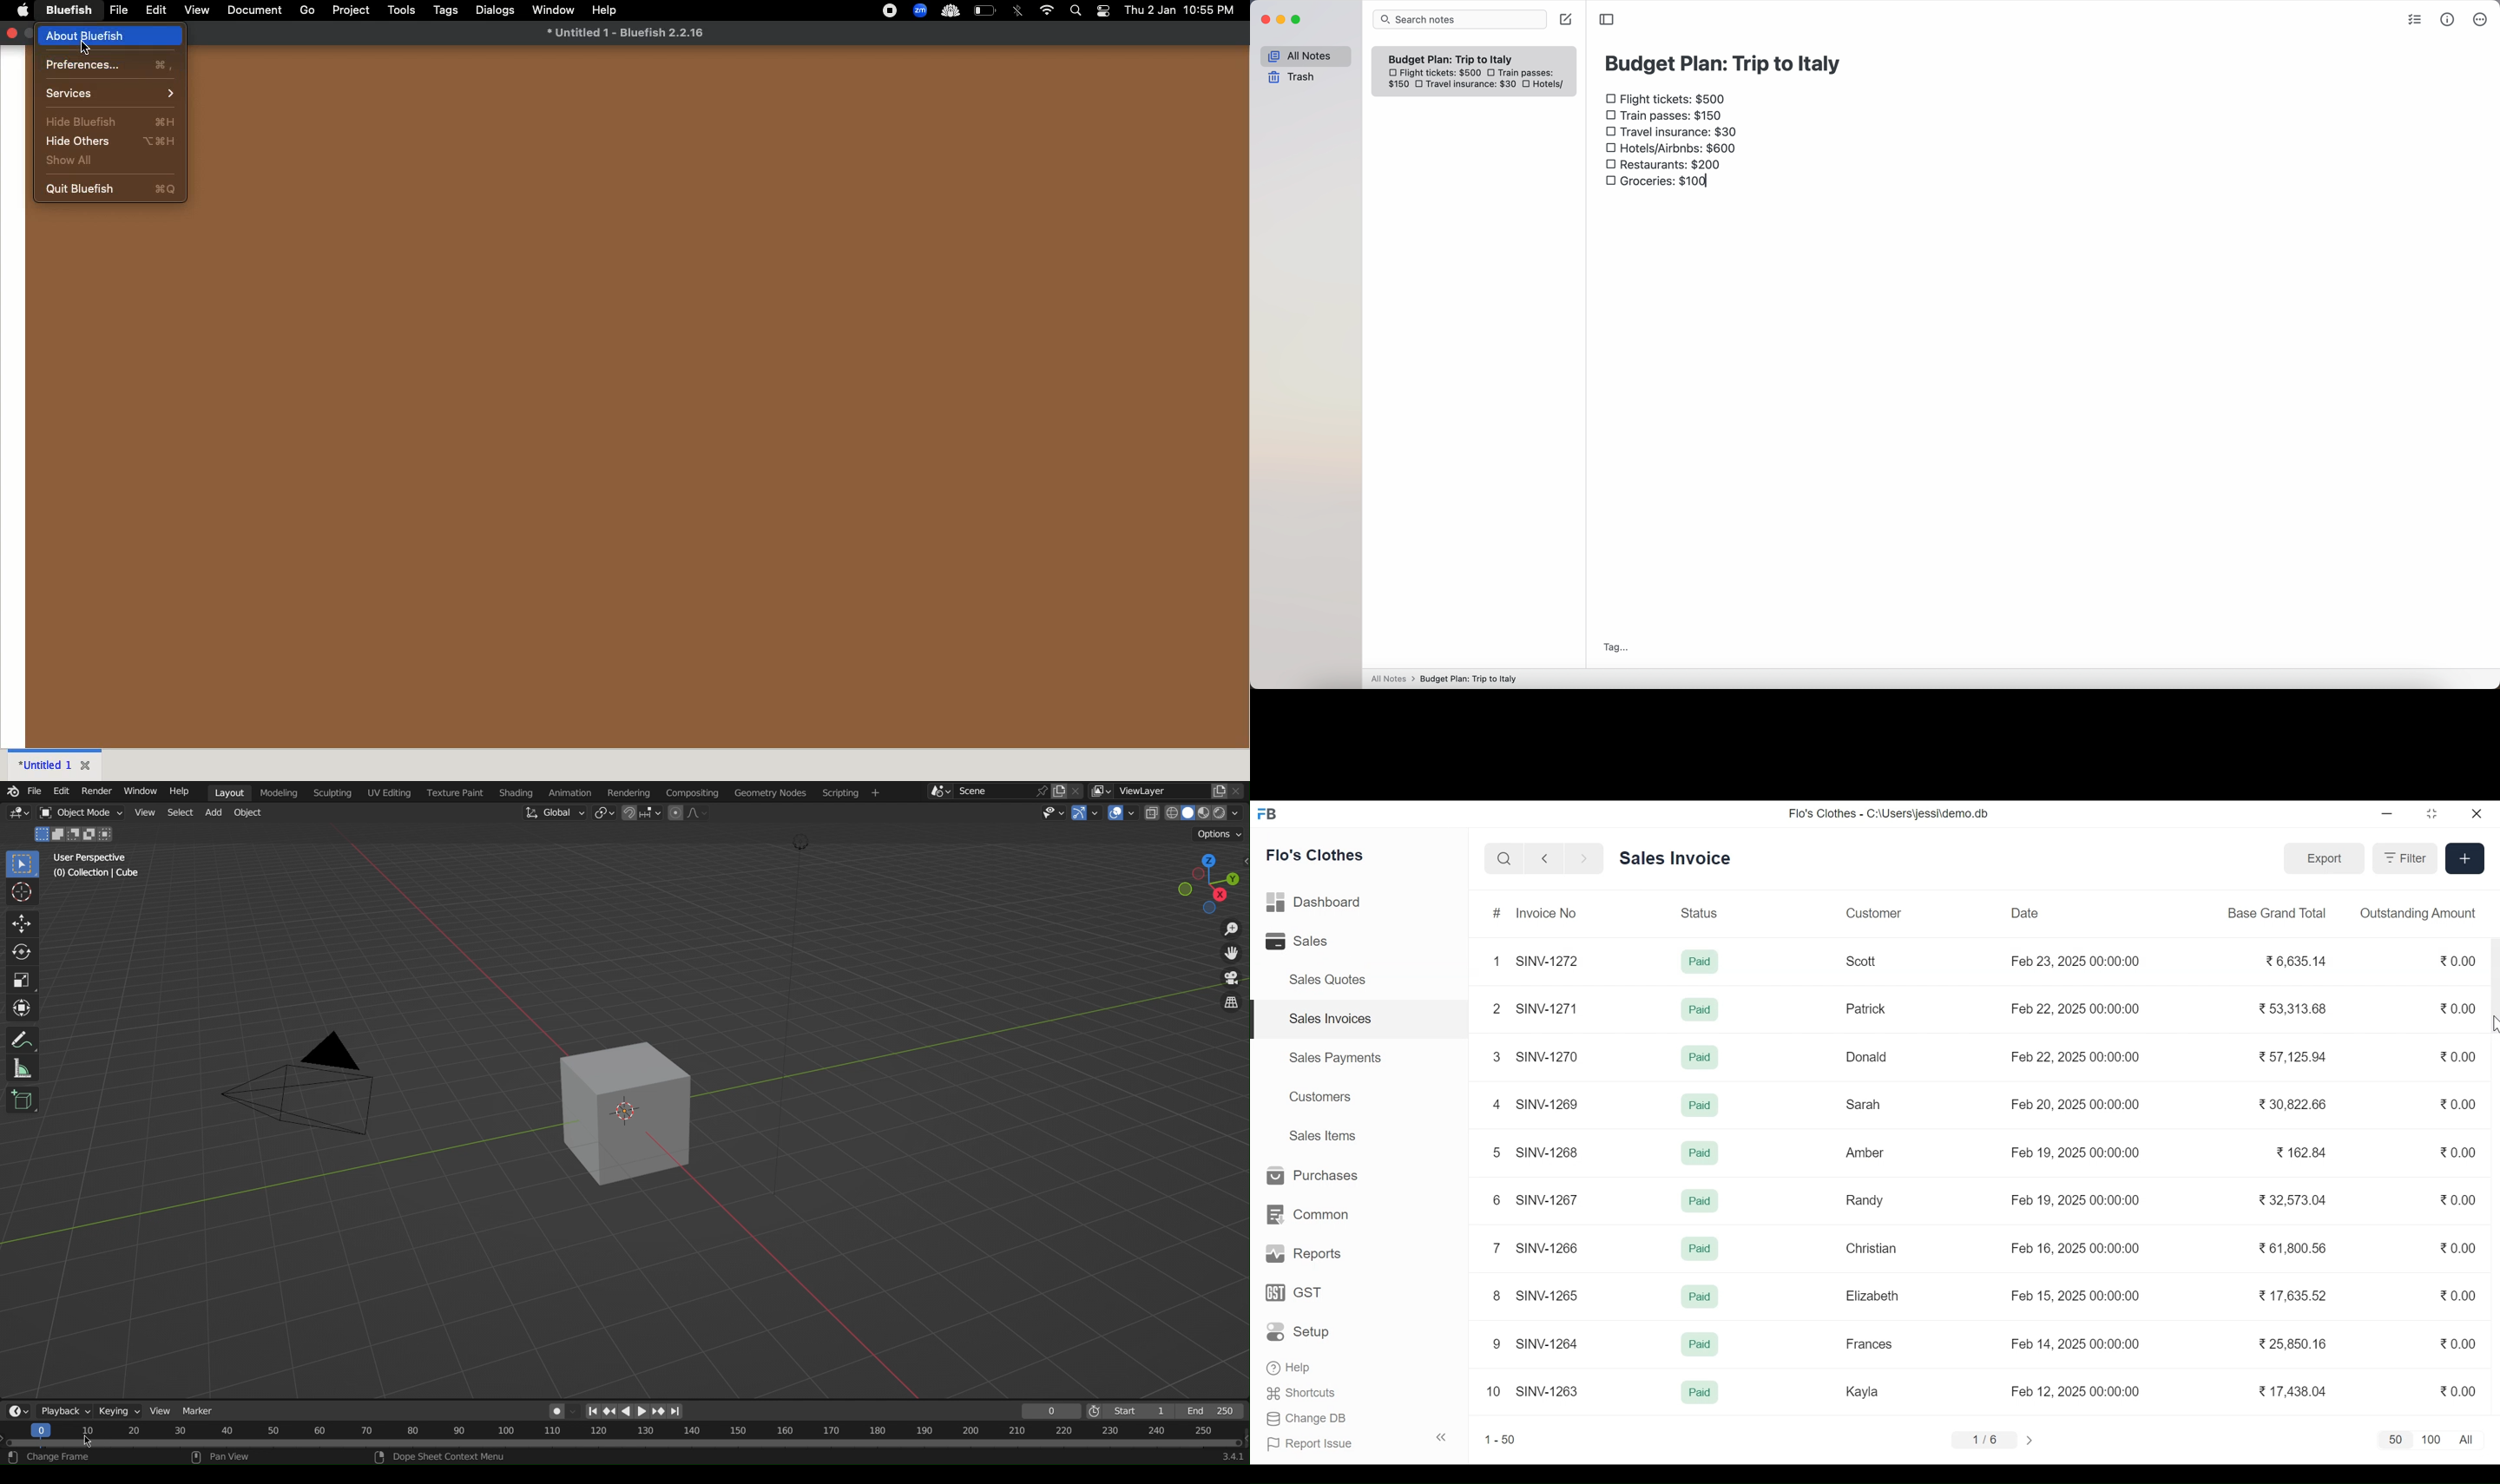  What do you see at coordinates (23, 10) in the screenshot?
I see `apple` at bounding box center [23, 10].